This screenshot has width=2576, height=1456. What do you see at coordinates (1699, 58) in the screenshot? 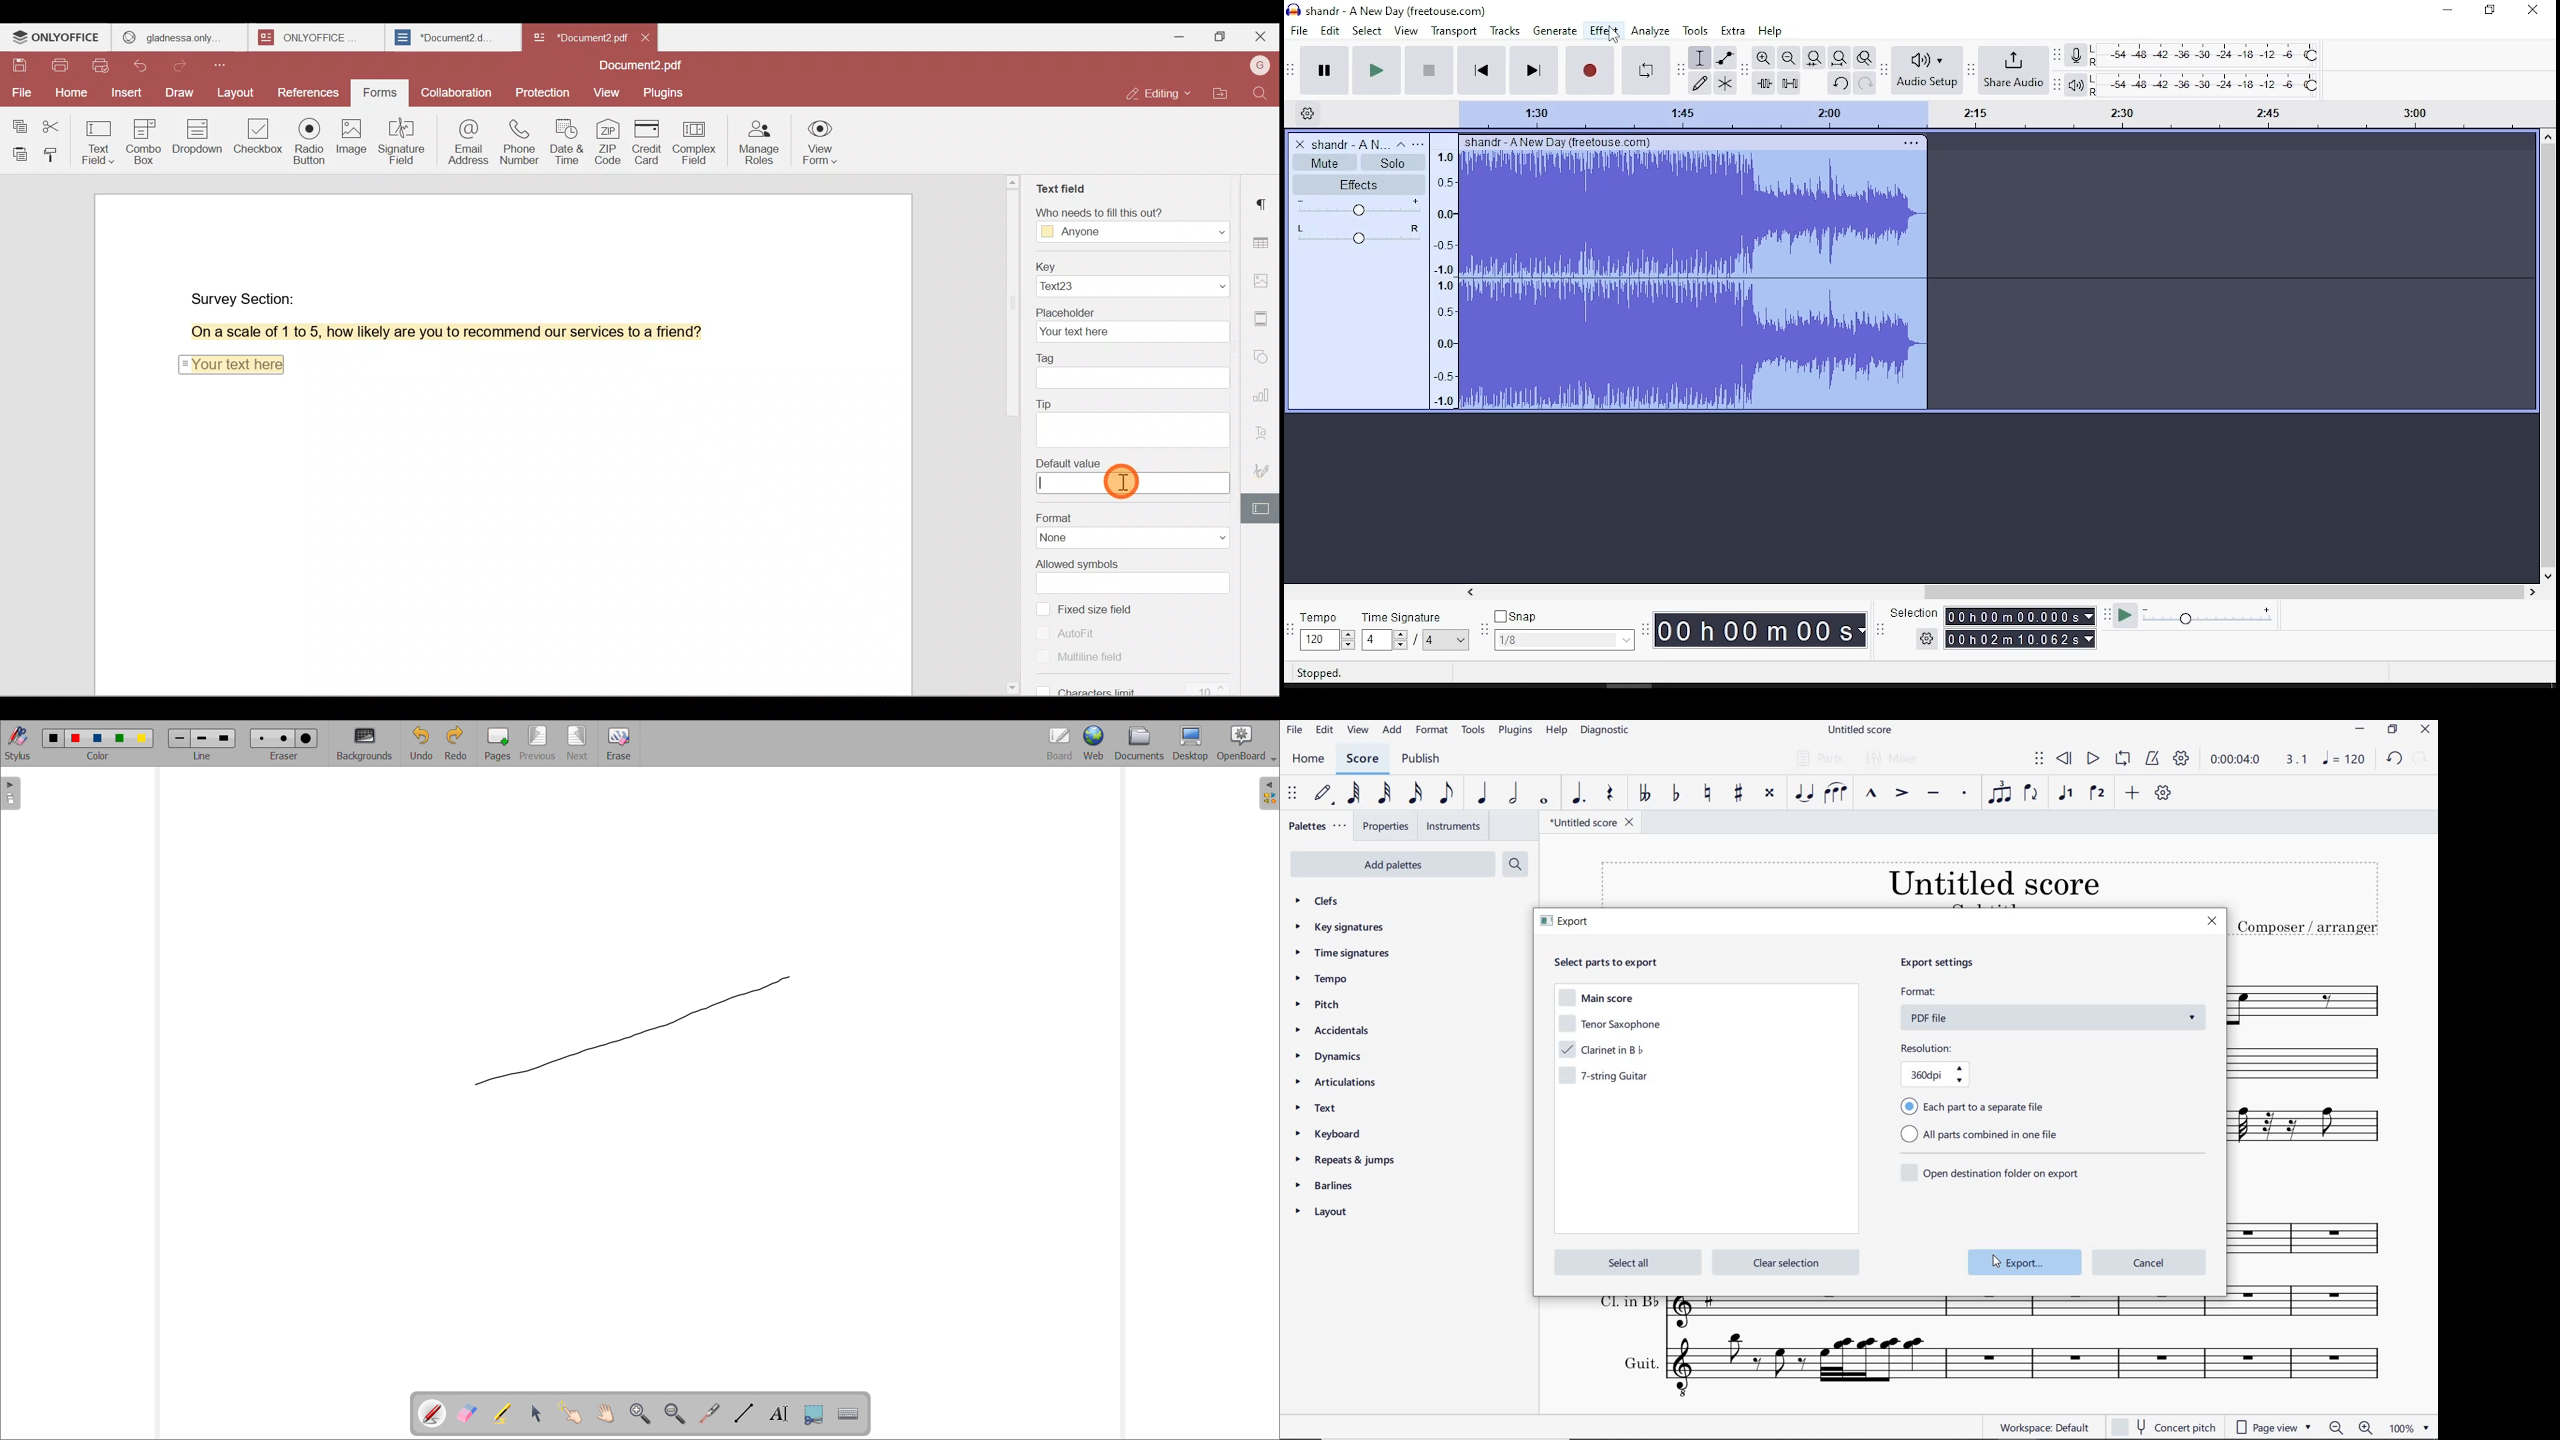
I see `select tool` at bounding box center [1699, 58].